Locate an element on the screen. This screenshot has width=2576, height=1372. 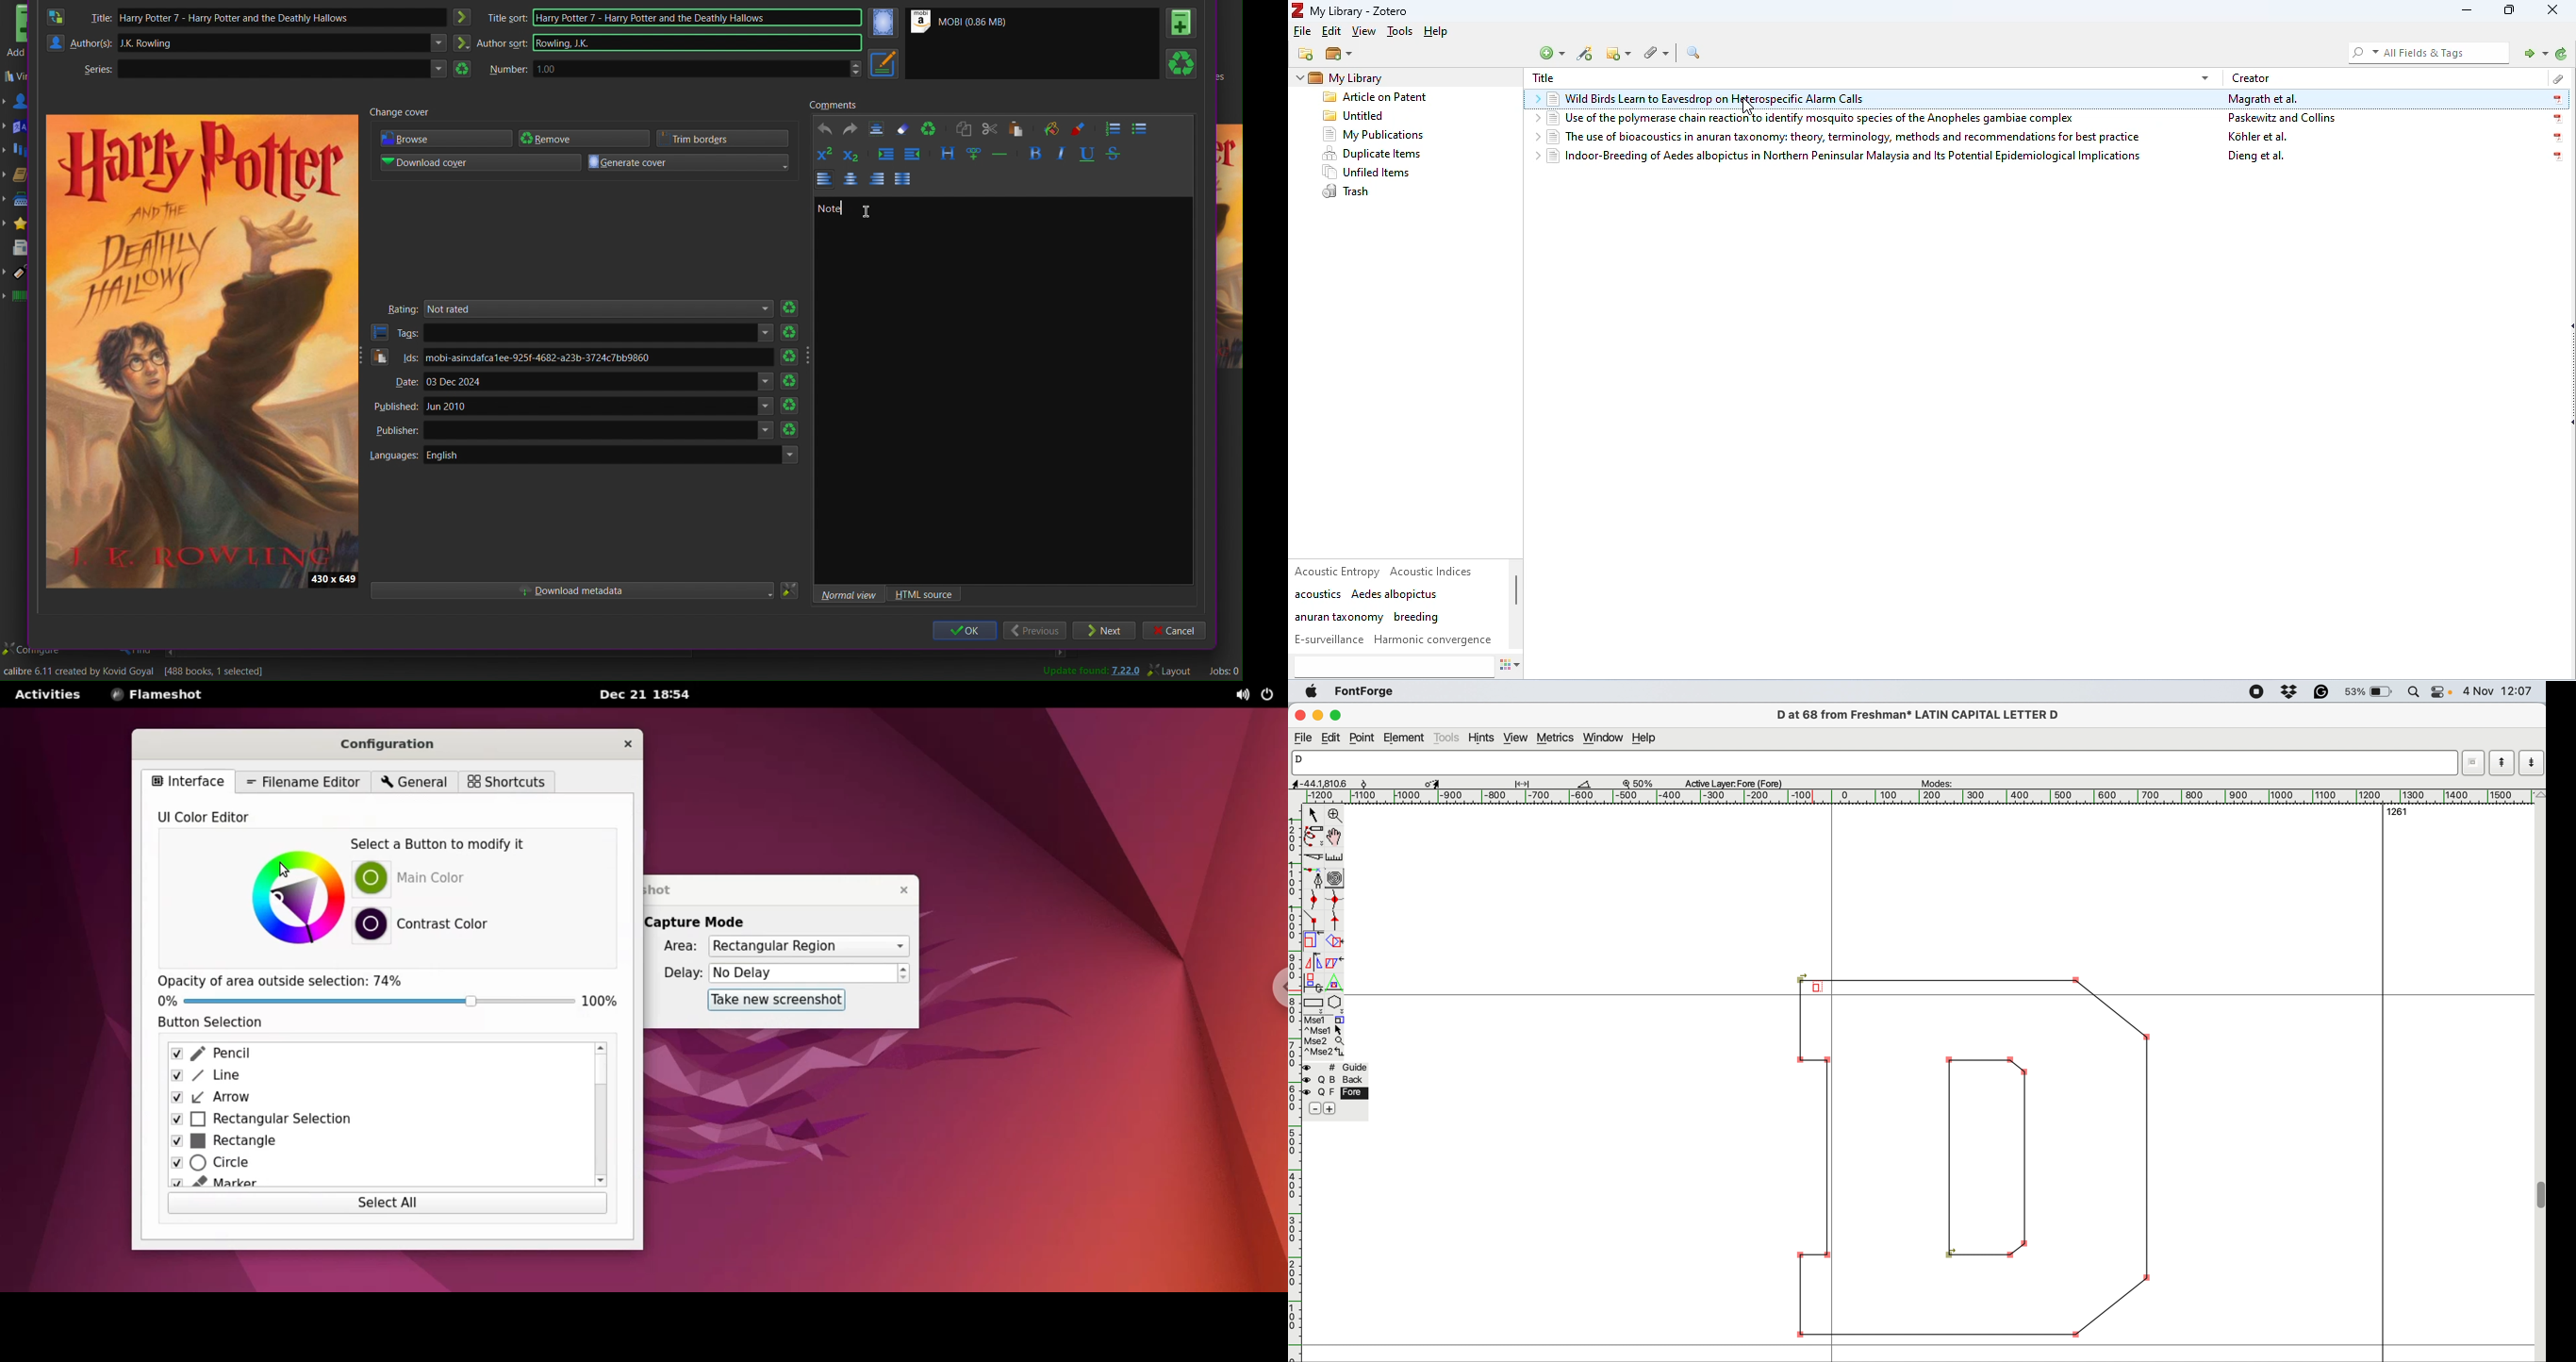
cursor is located at coordinates (1749, 106).